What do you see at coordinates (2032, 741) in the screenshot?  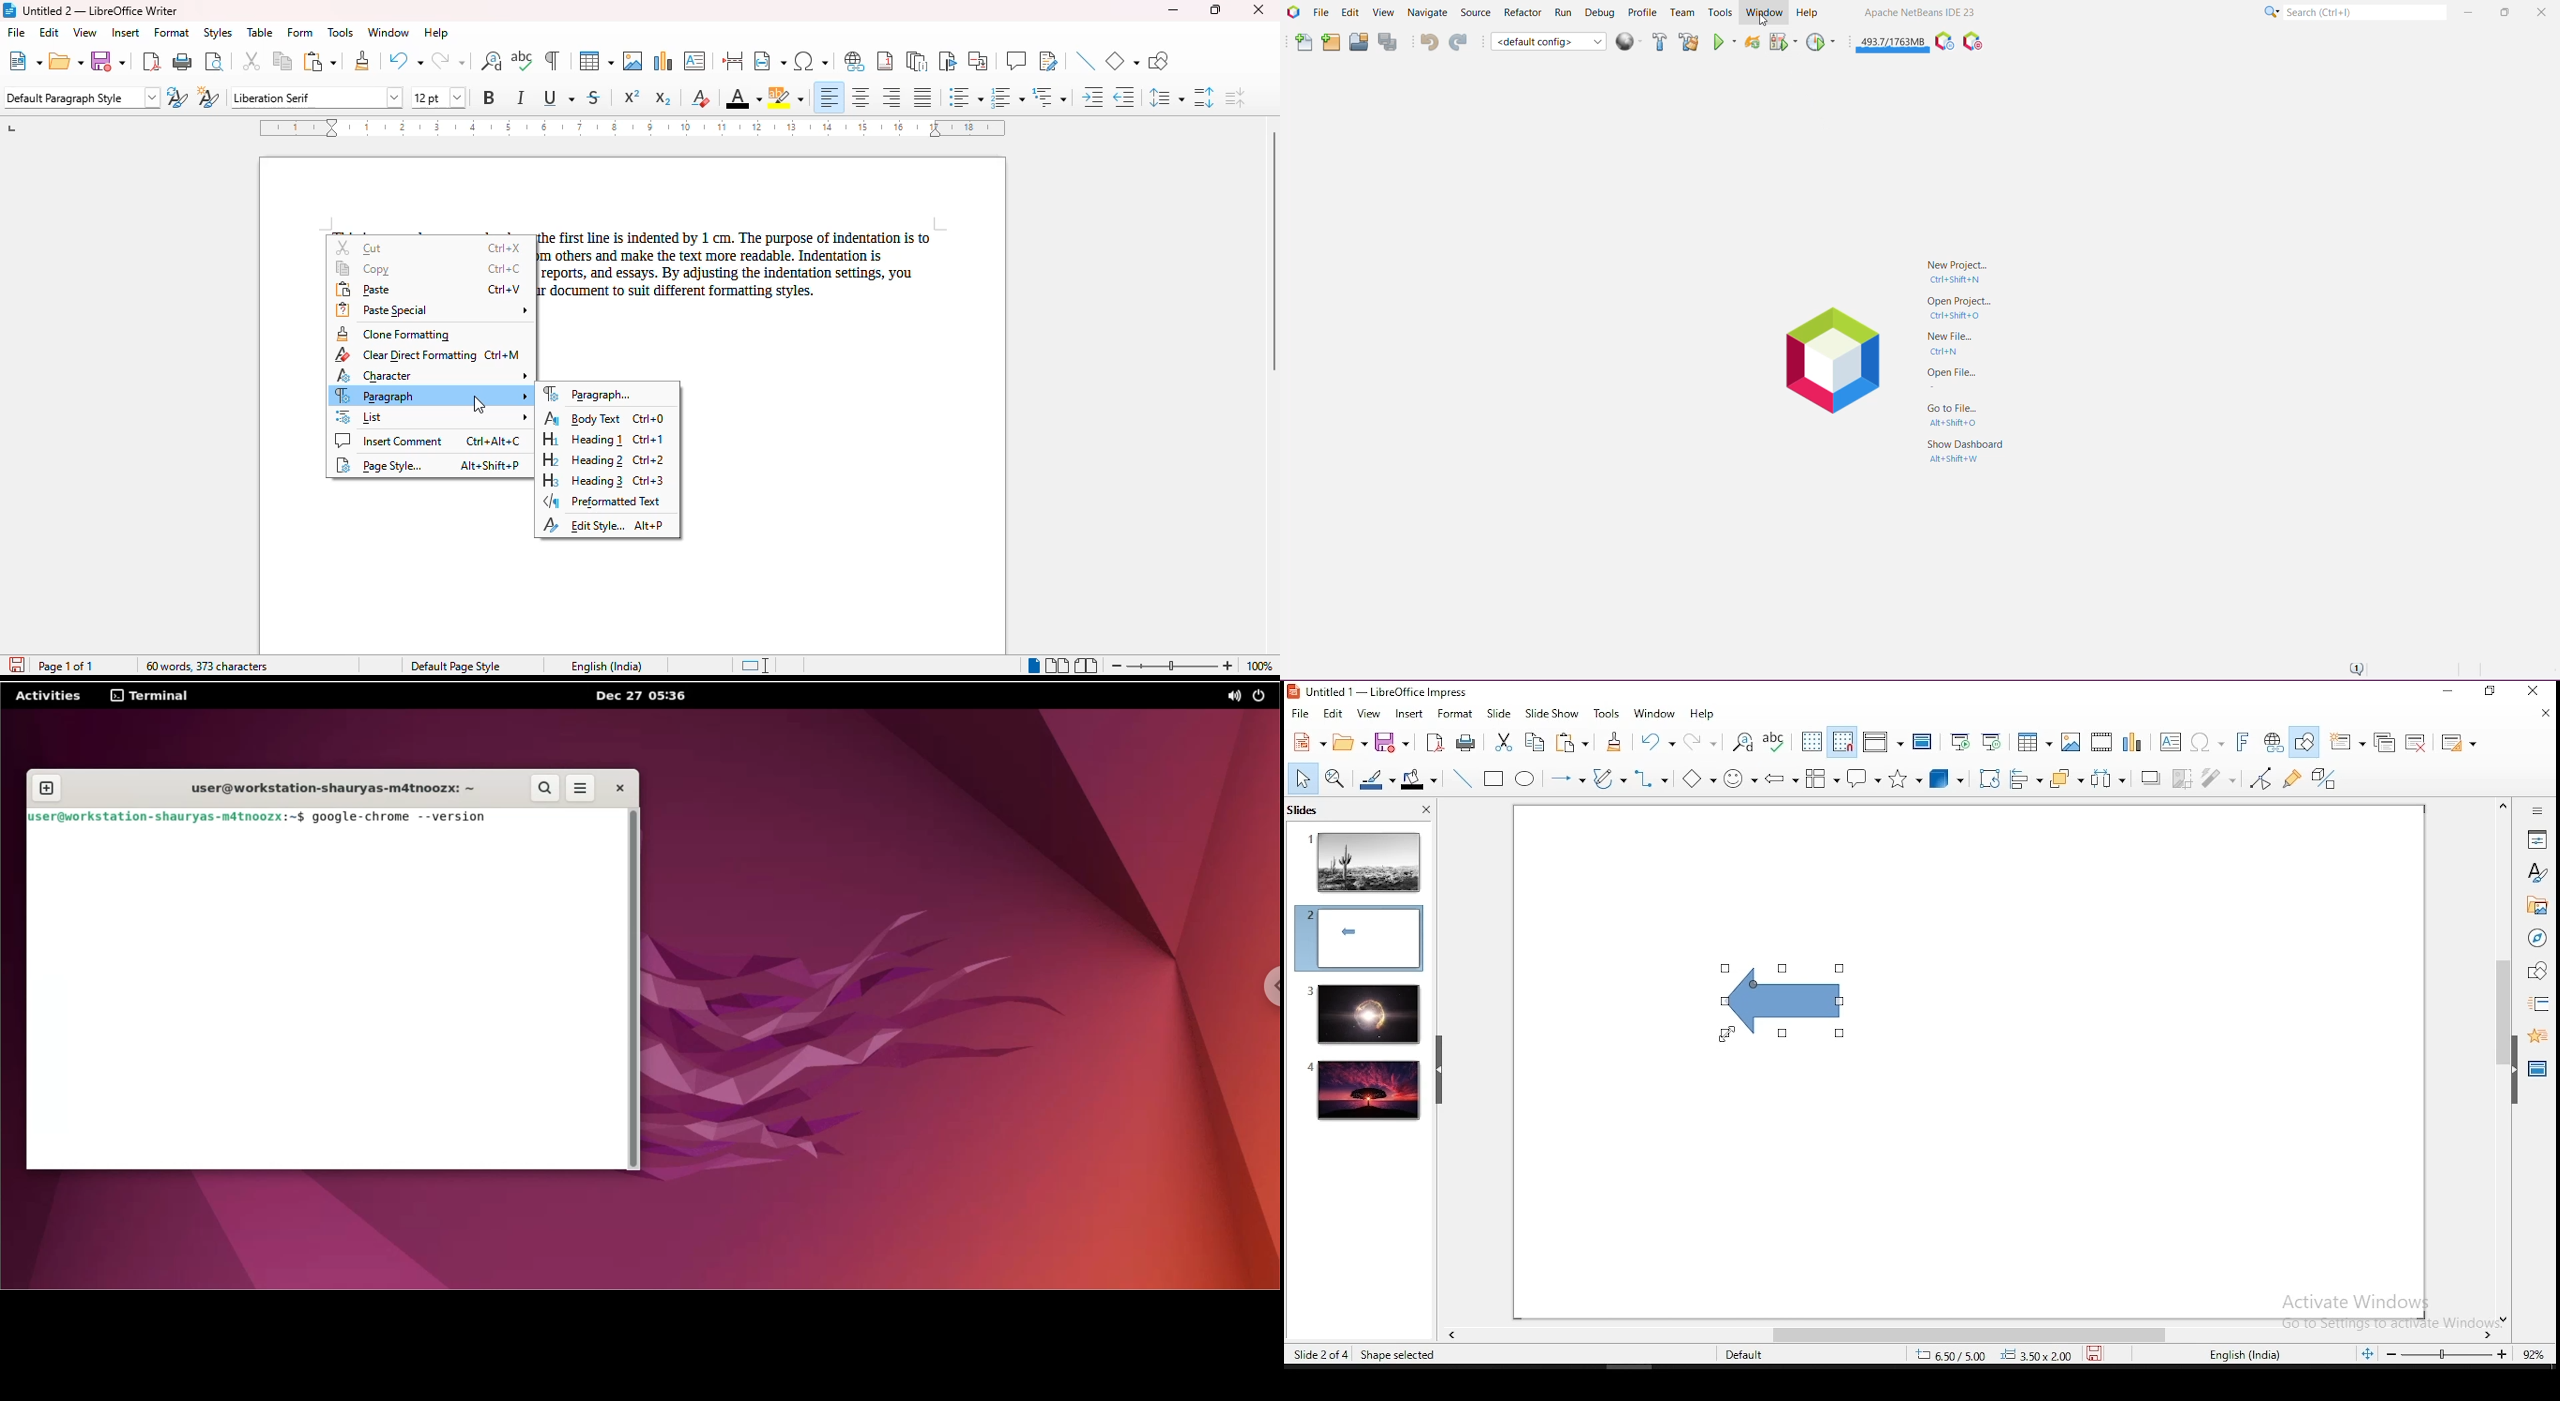 I see `tables` at bounding box center [2032, 741].